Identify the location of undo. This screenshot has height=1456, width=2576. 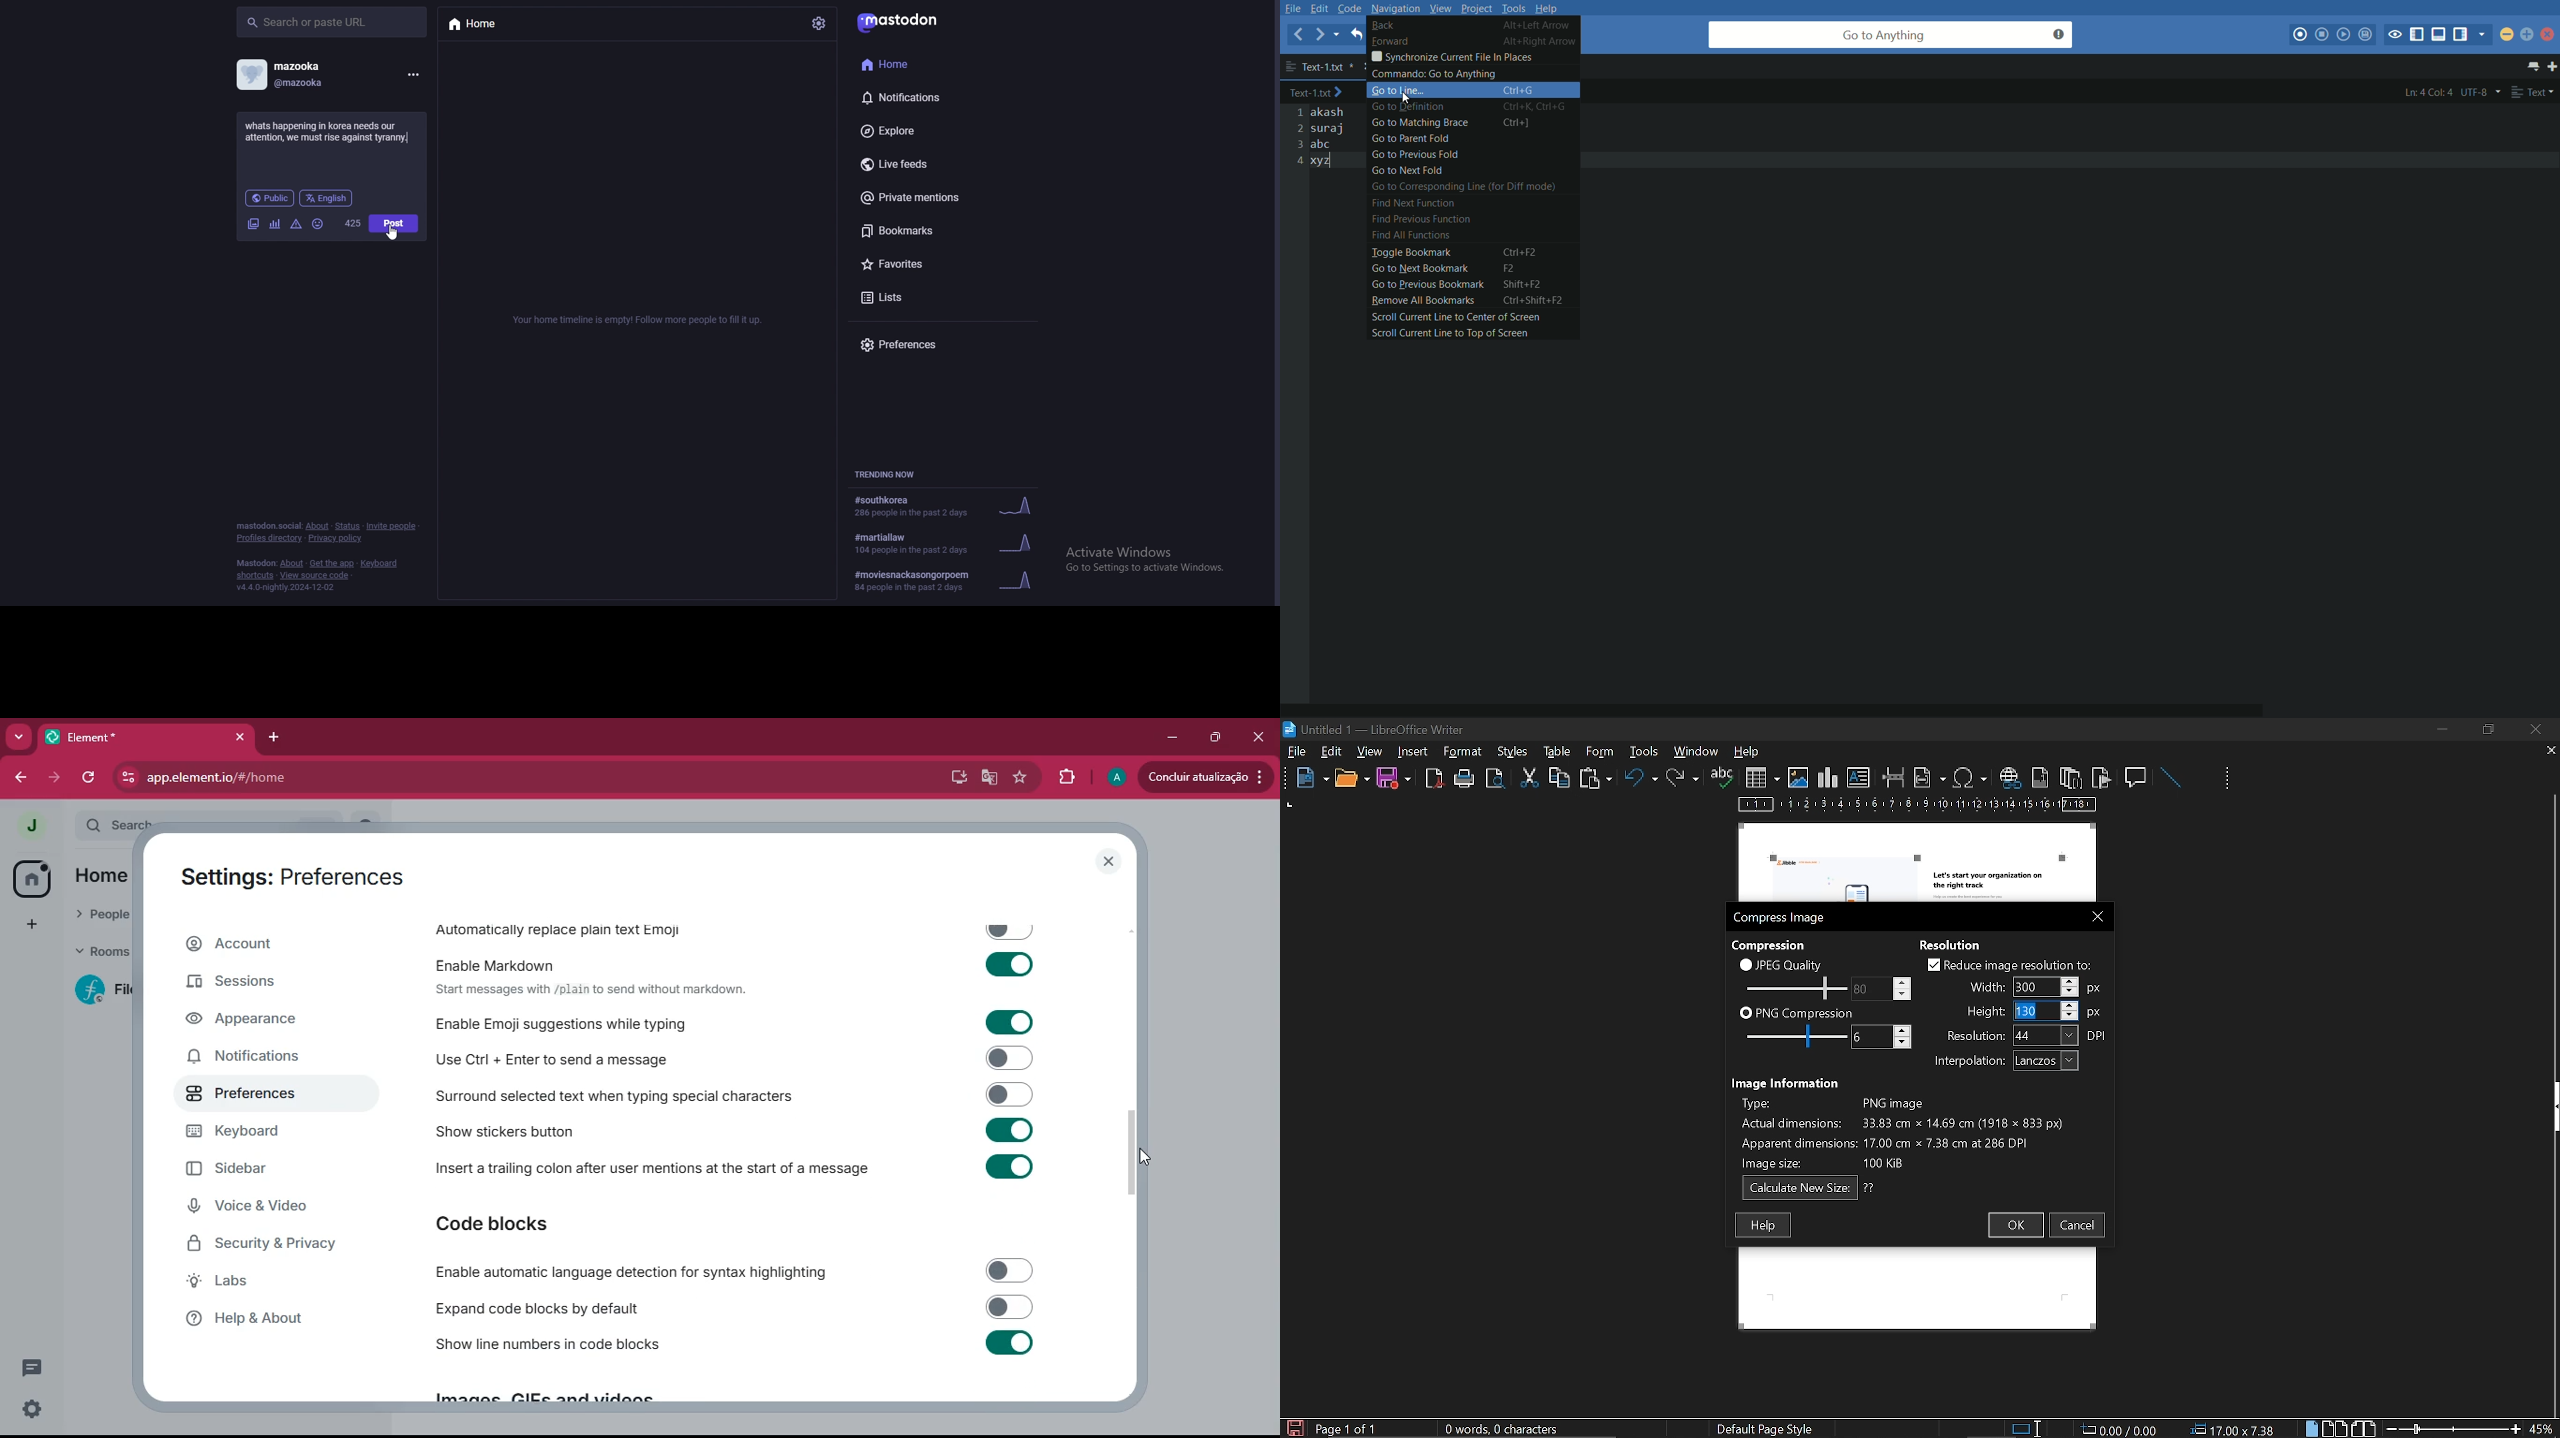
(1641, 781).